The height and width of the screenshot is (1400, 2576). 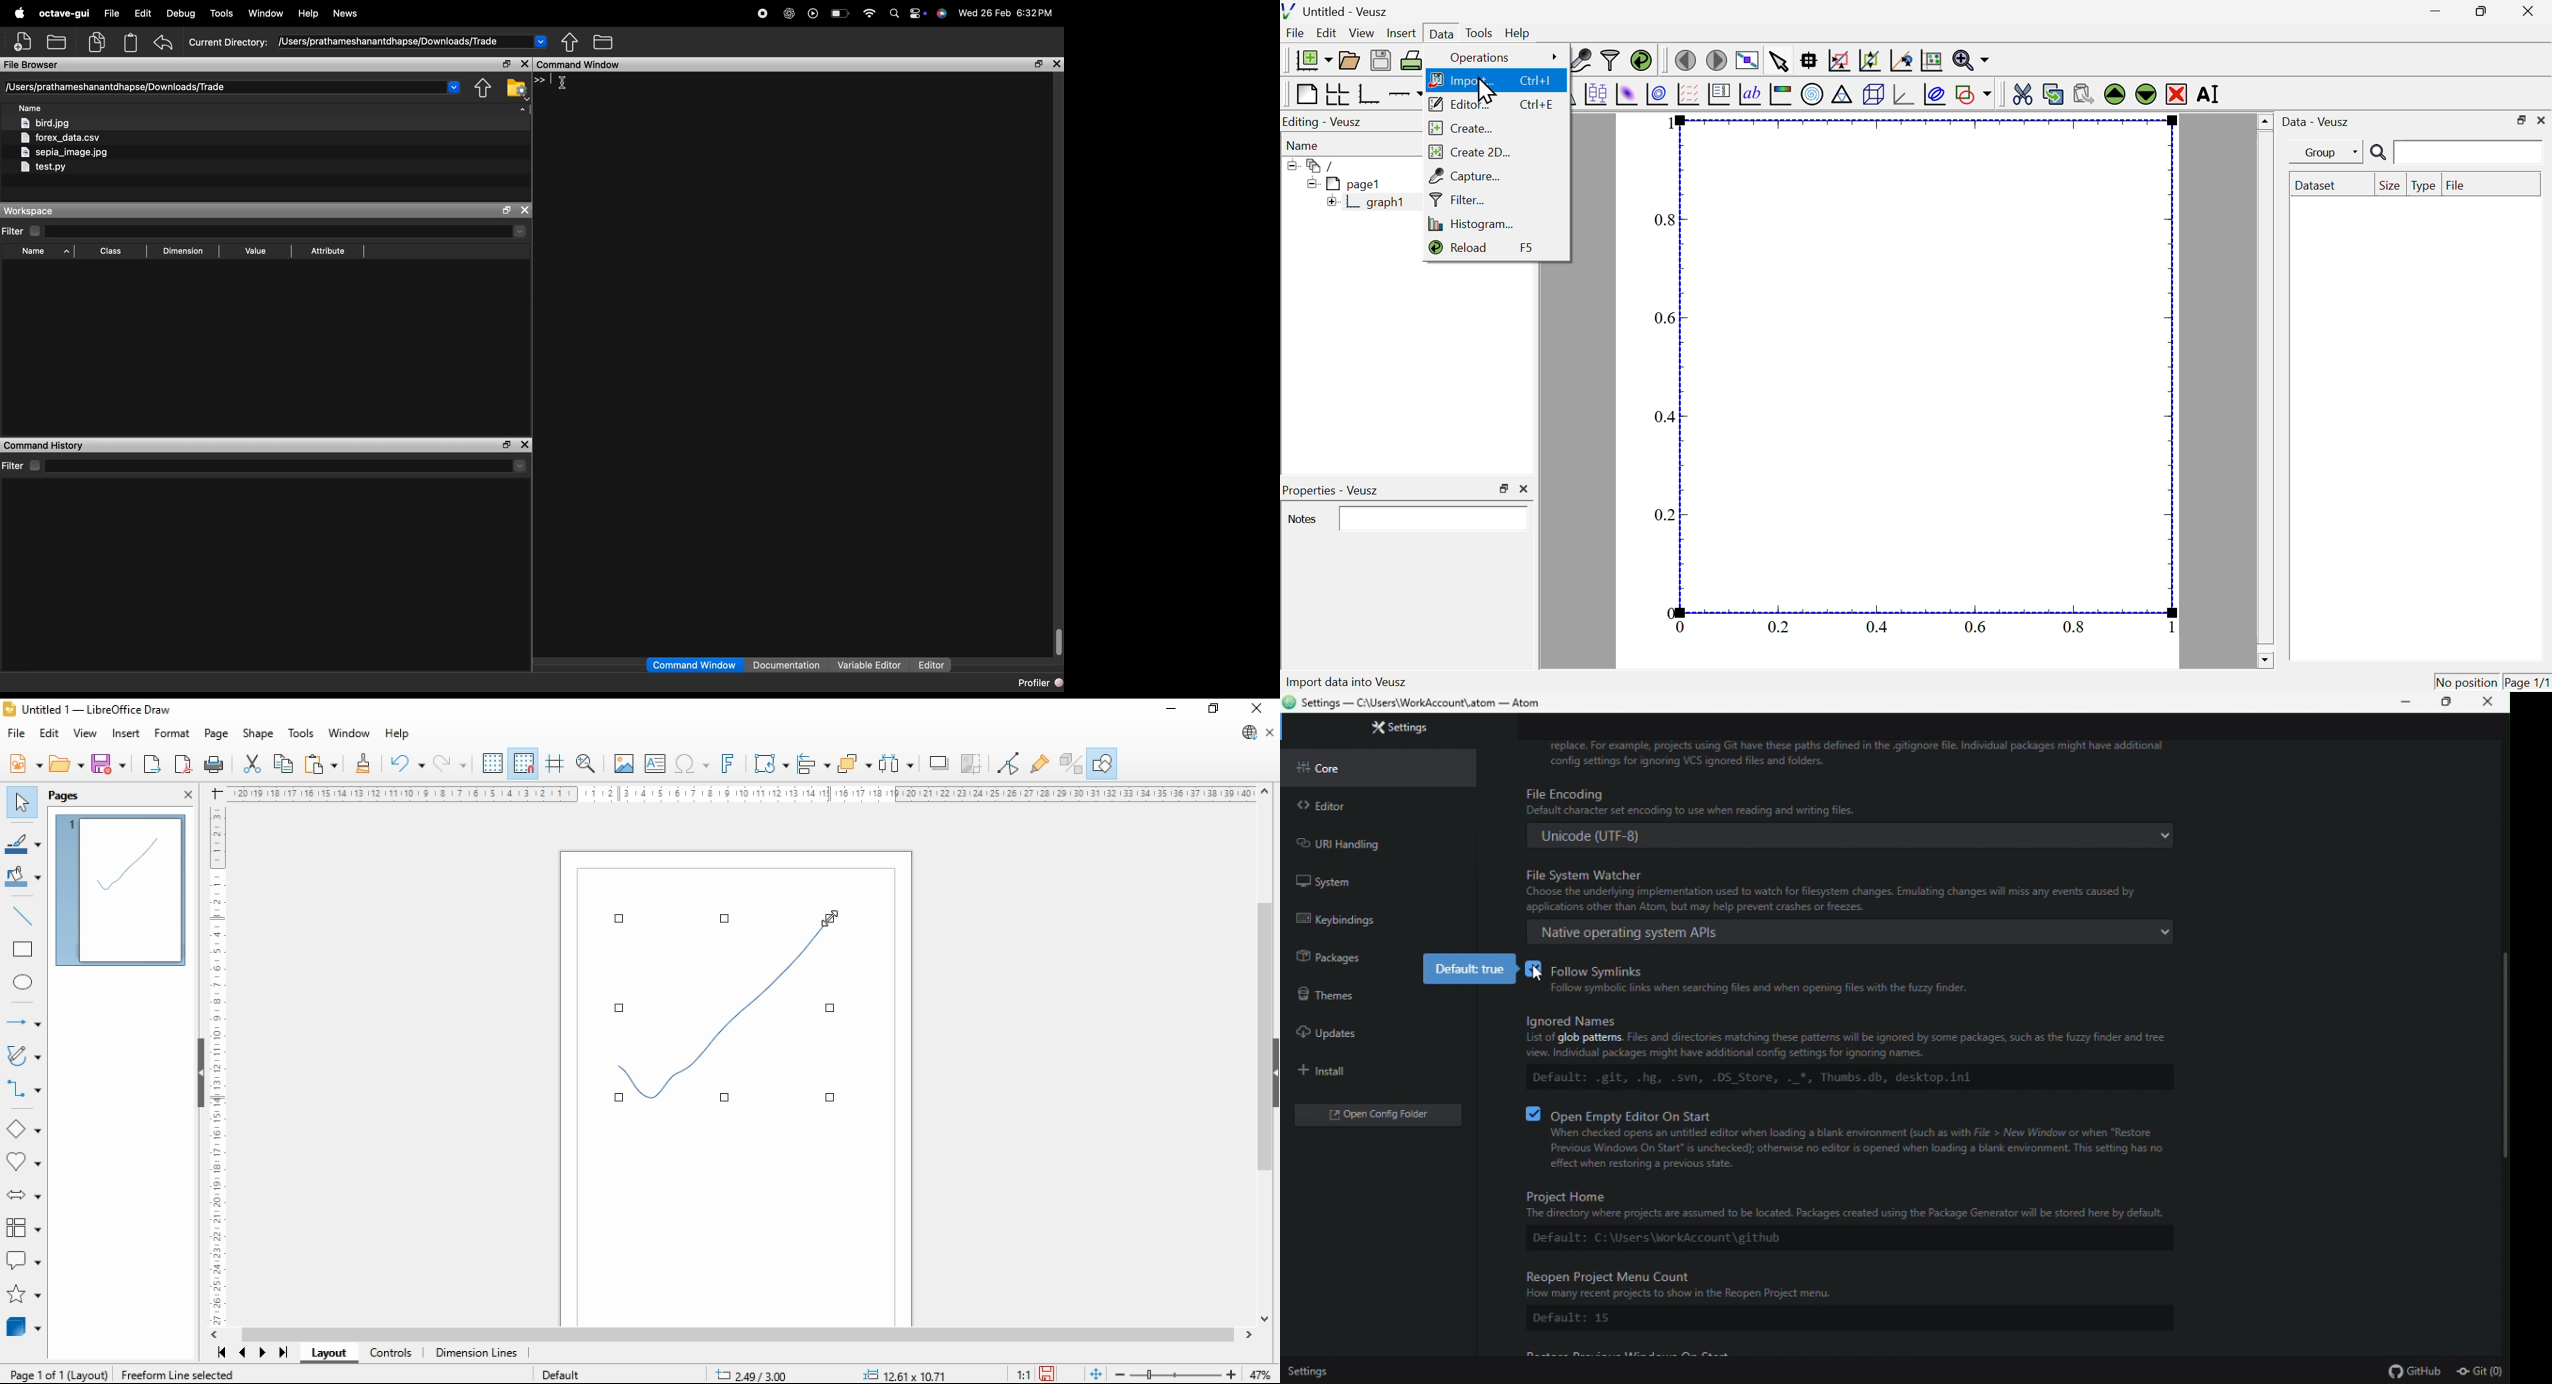 I want to click on save, so click(x=1049, y=1375).